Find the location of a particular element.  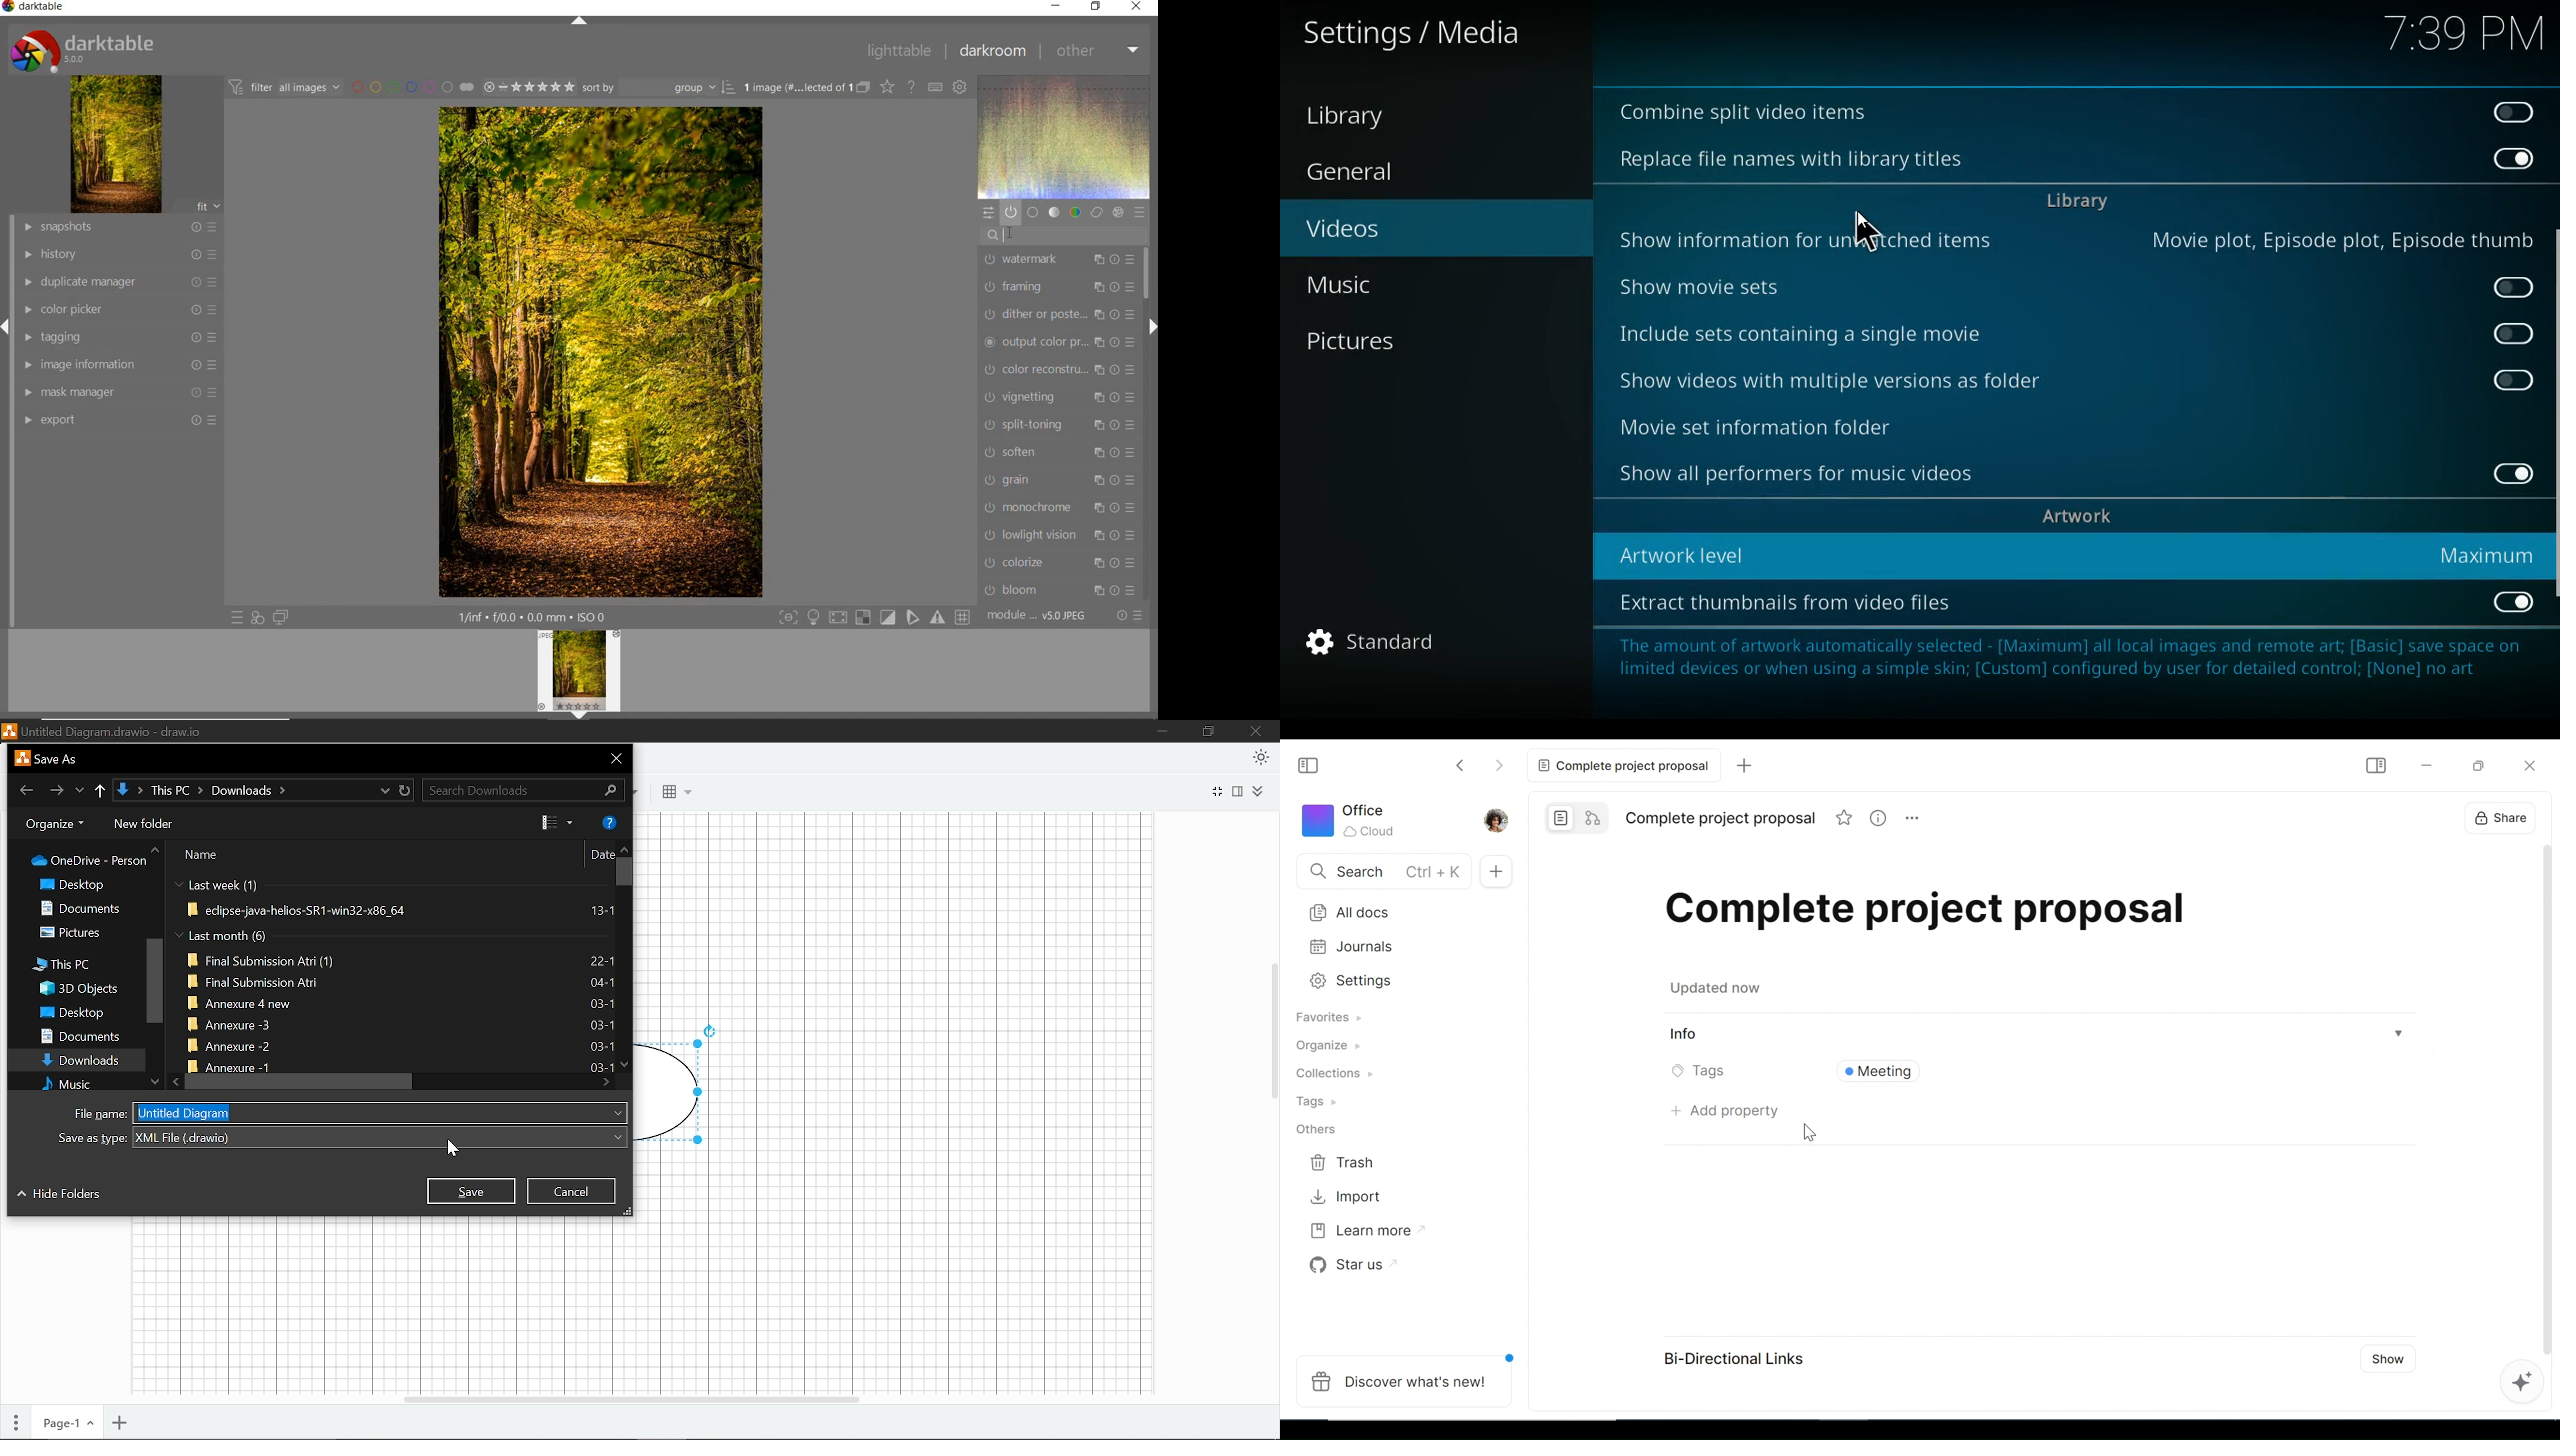

off is located at coordinates (2515, 335).